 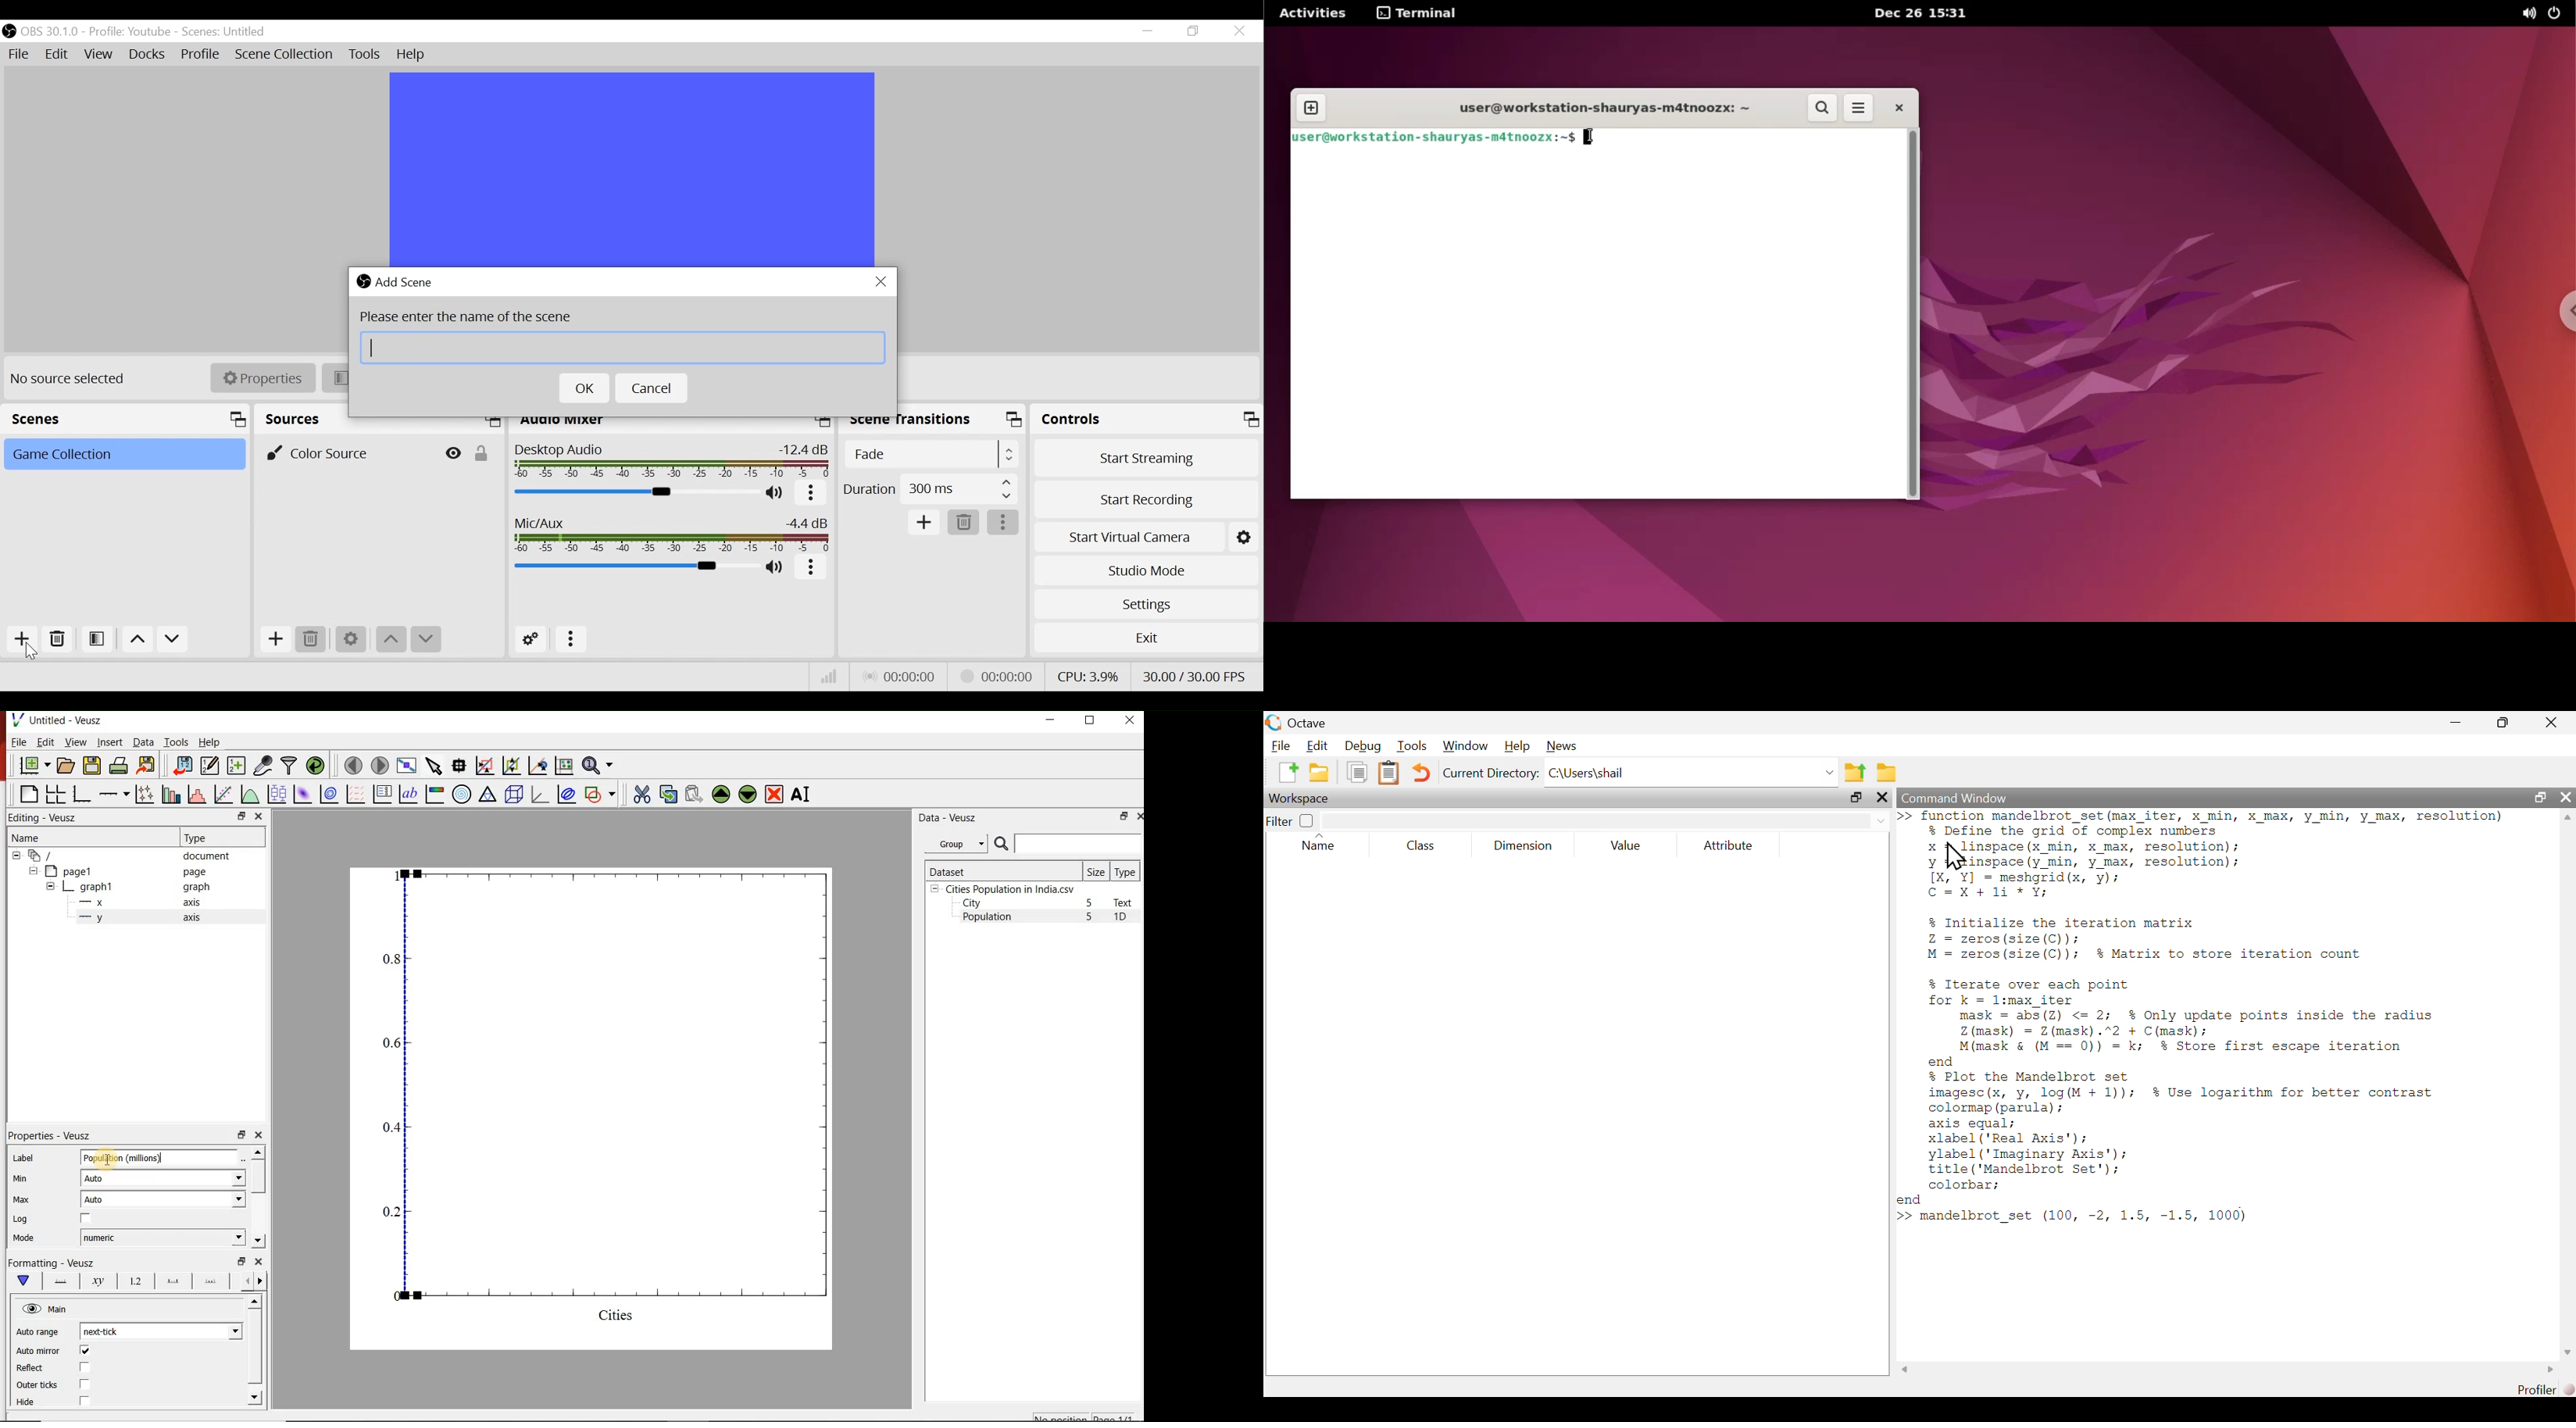 What do you see at coordinates (1410, 747) in the screenshot?
I see `Tools` at bounding box center [1410, 747].